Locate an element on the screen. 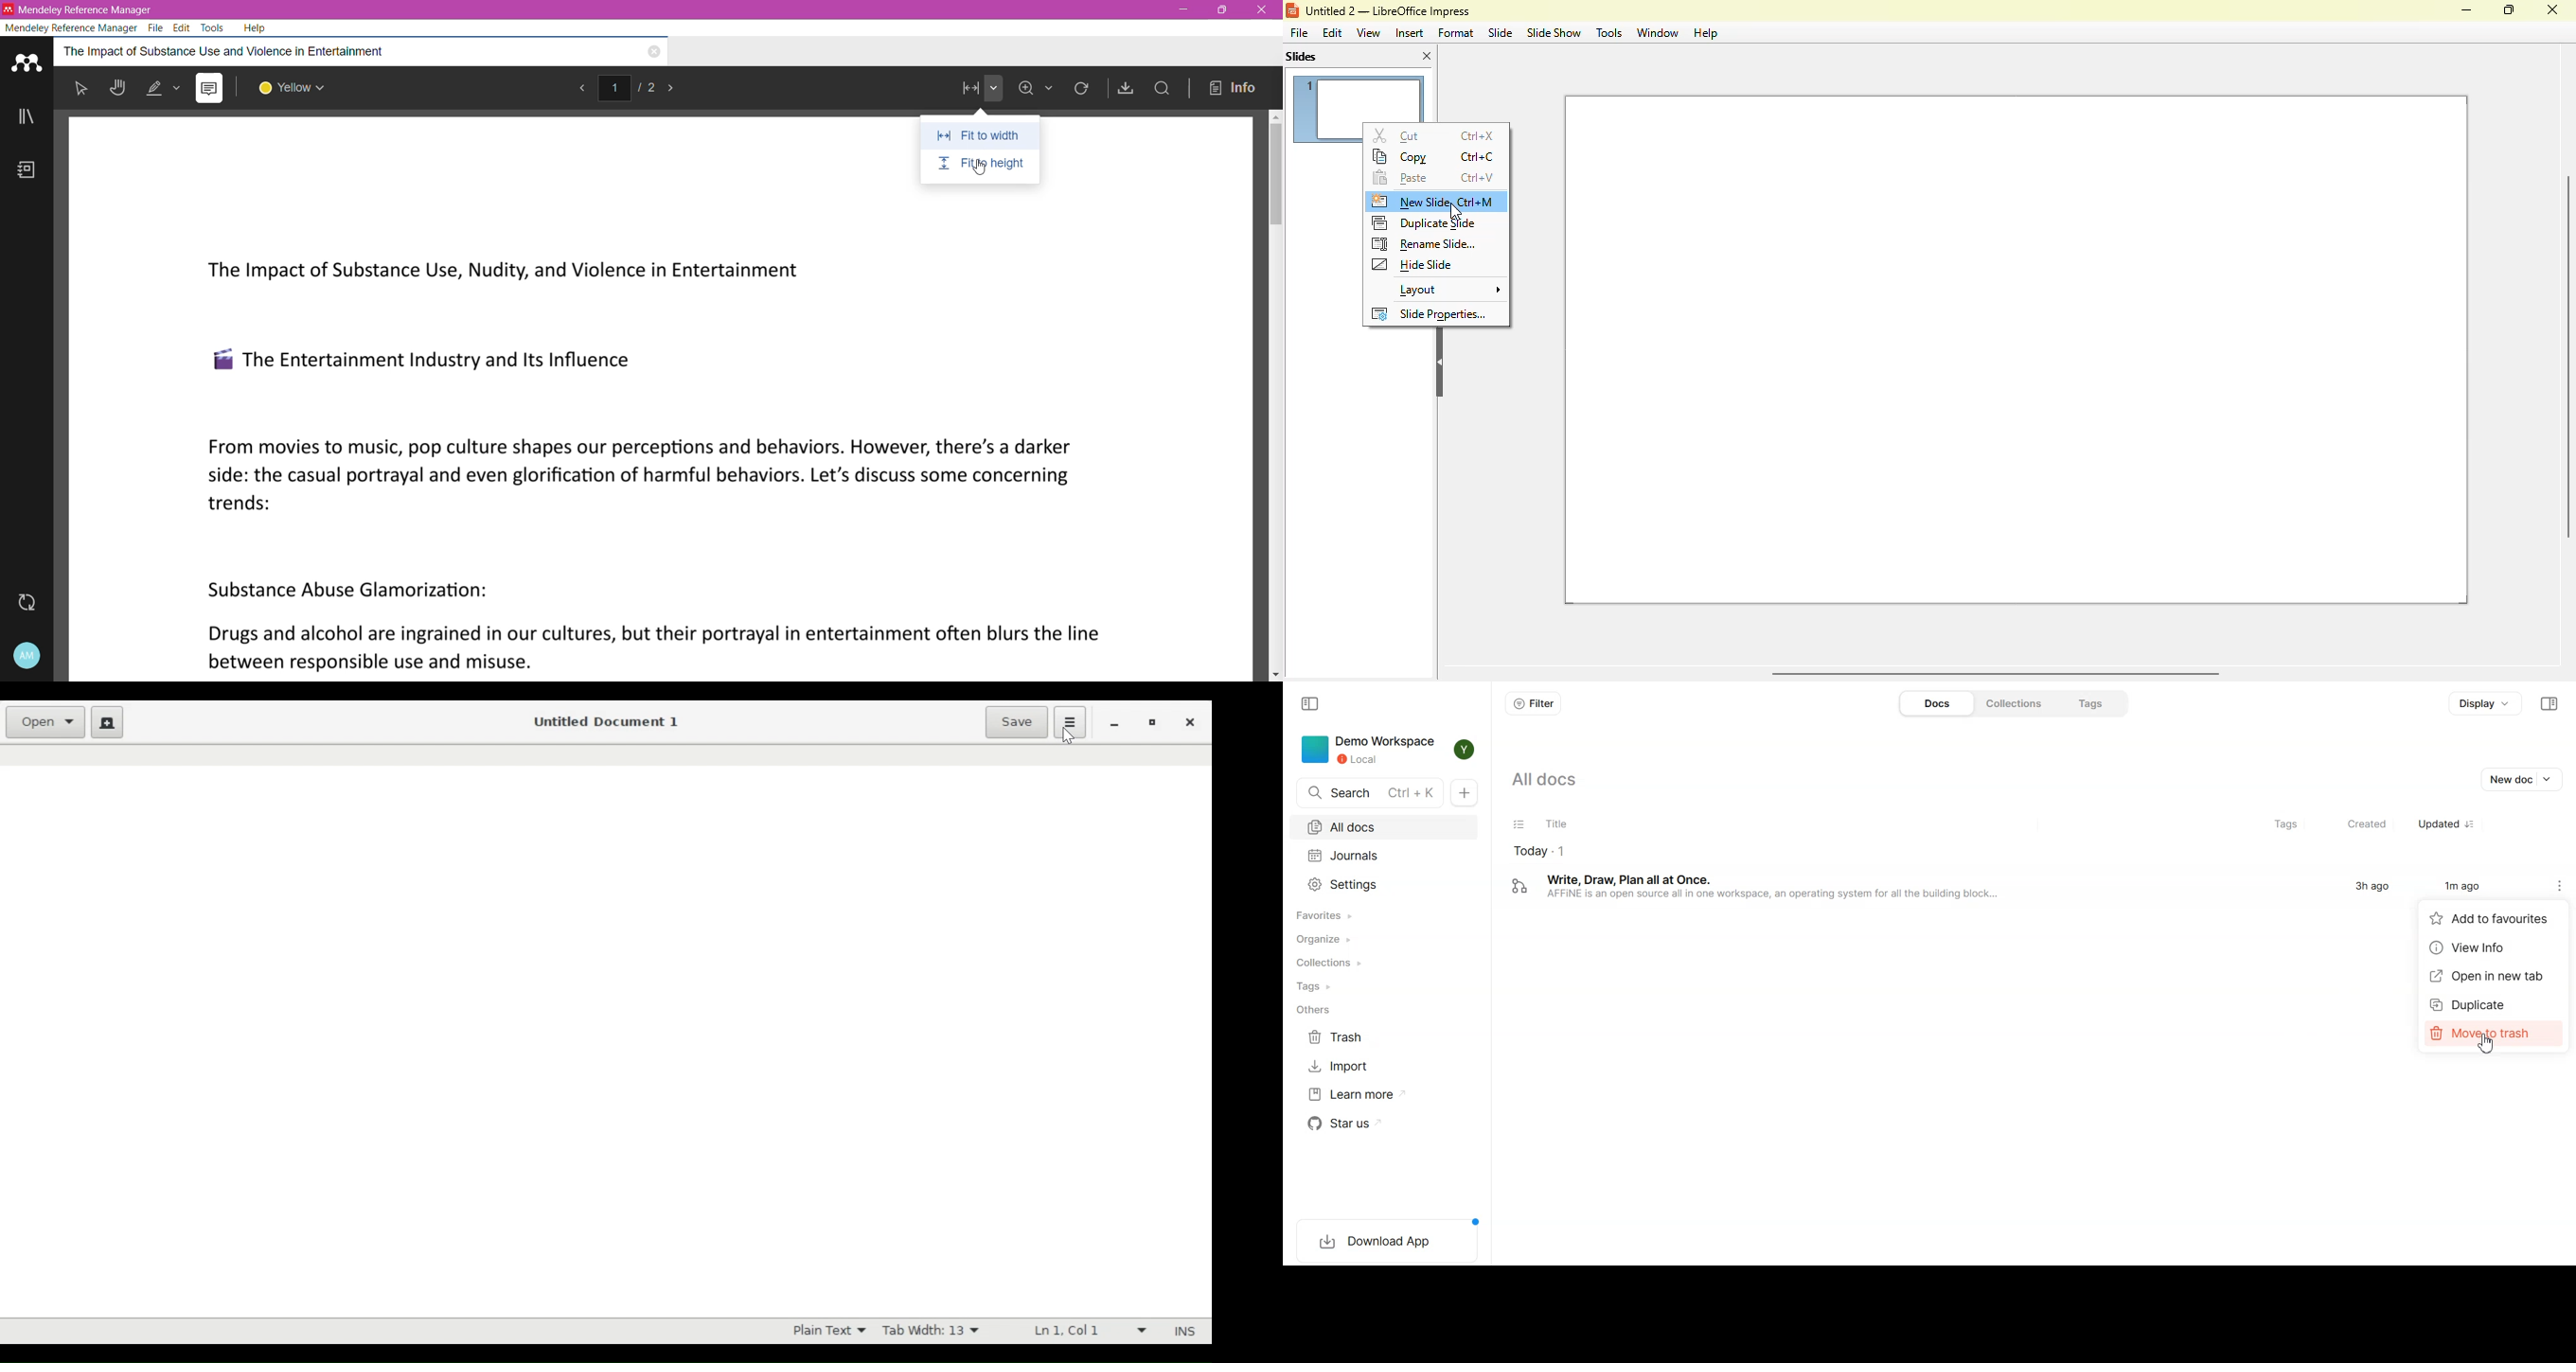 The width and height of the screenshot is (2576, 1372). Collapse sidebar is located at coordinates (1308, 704).